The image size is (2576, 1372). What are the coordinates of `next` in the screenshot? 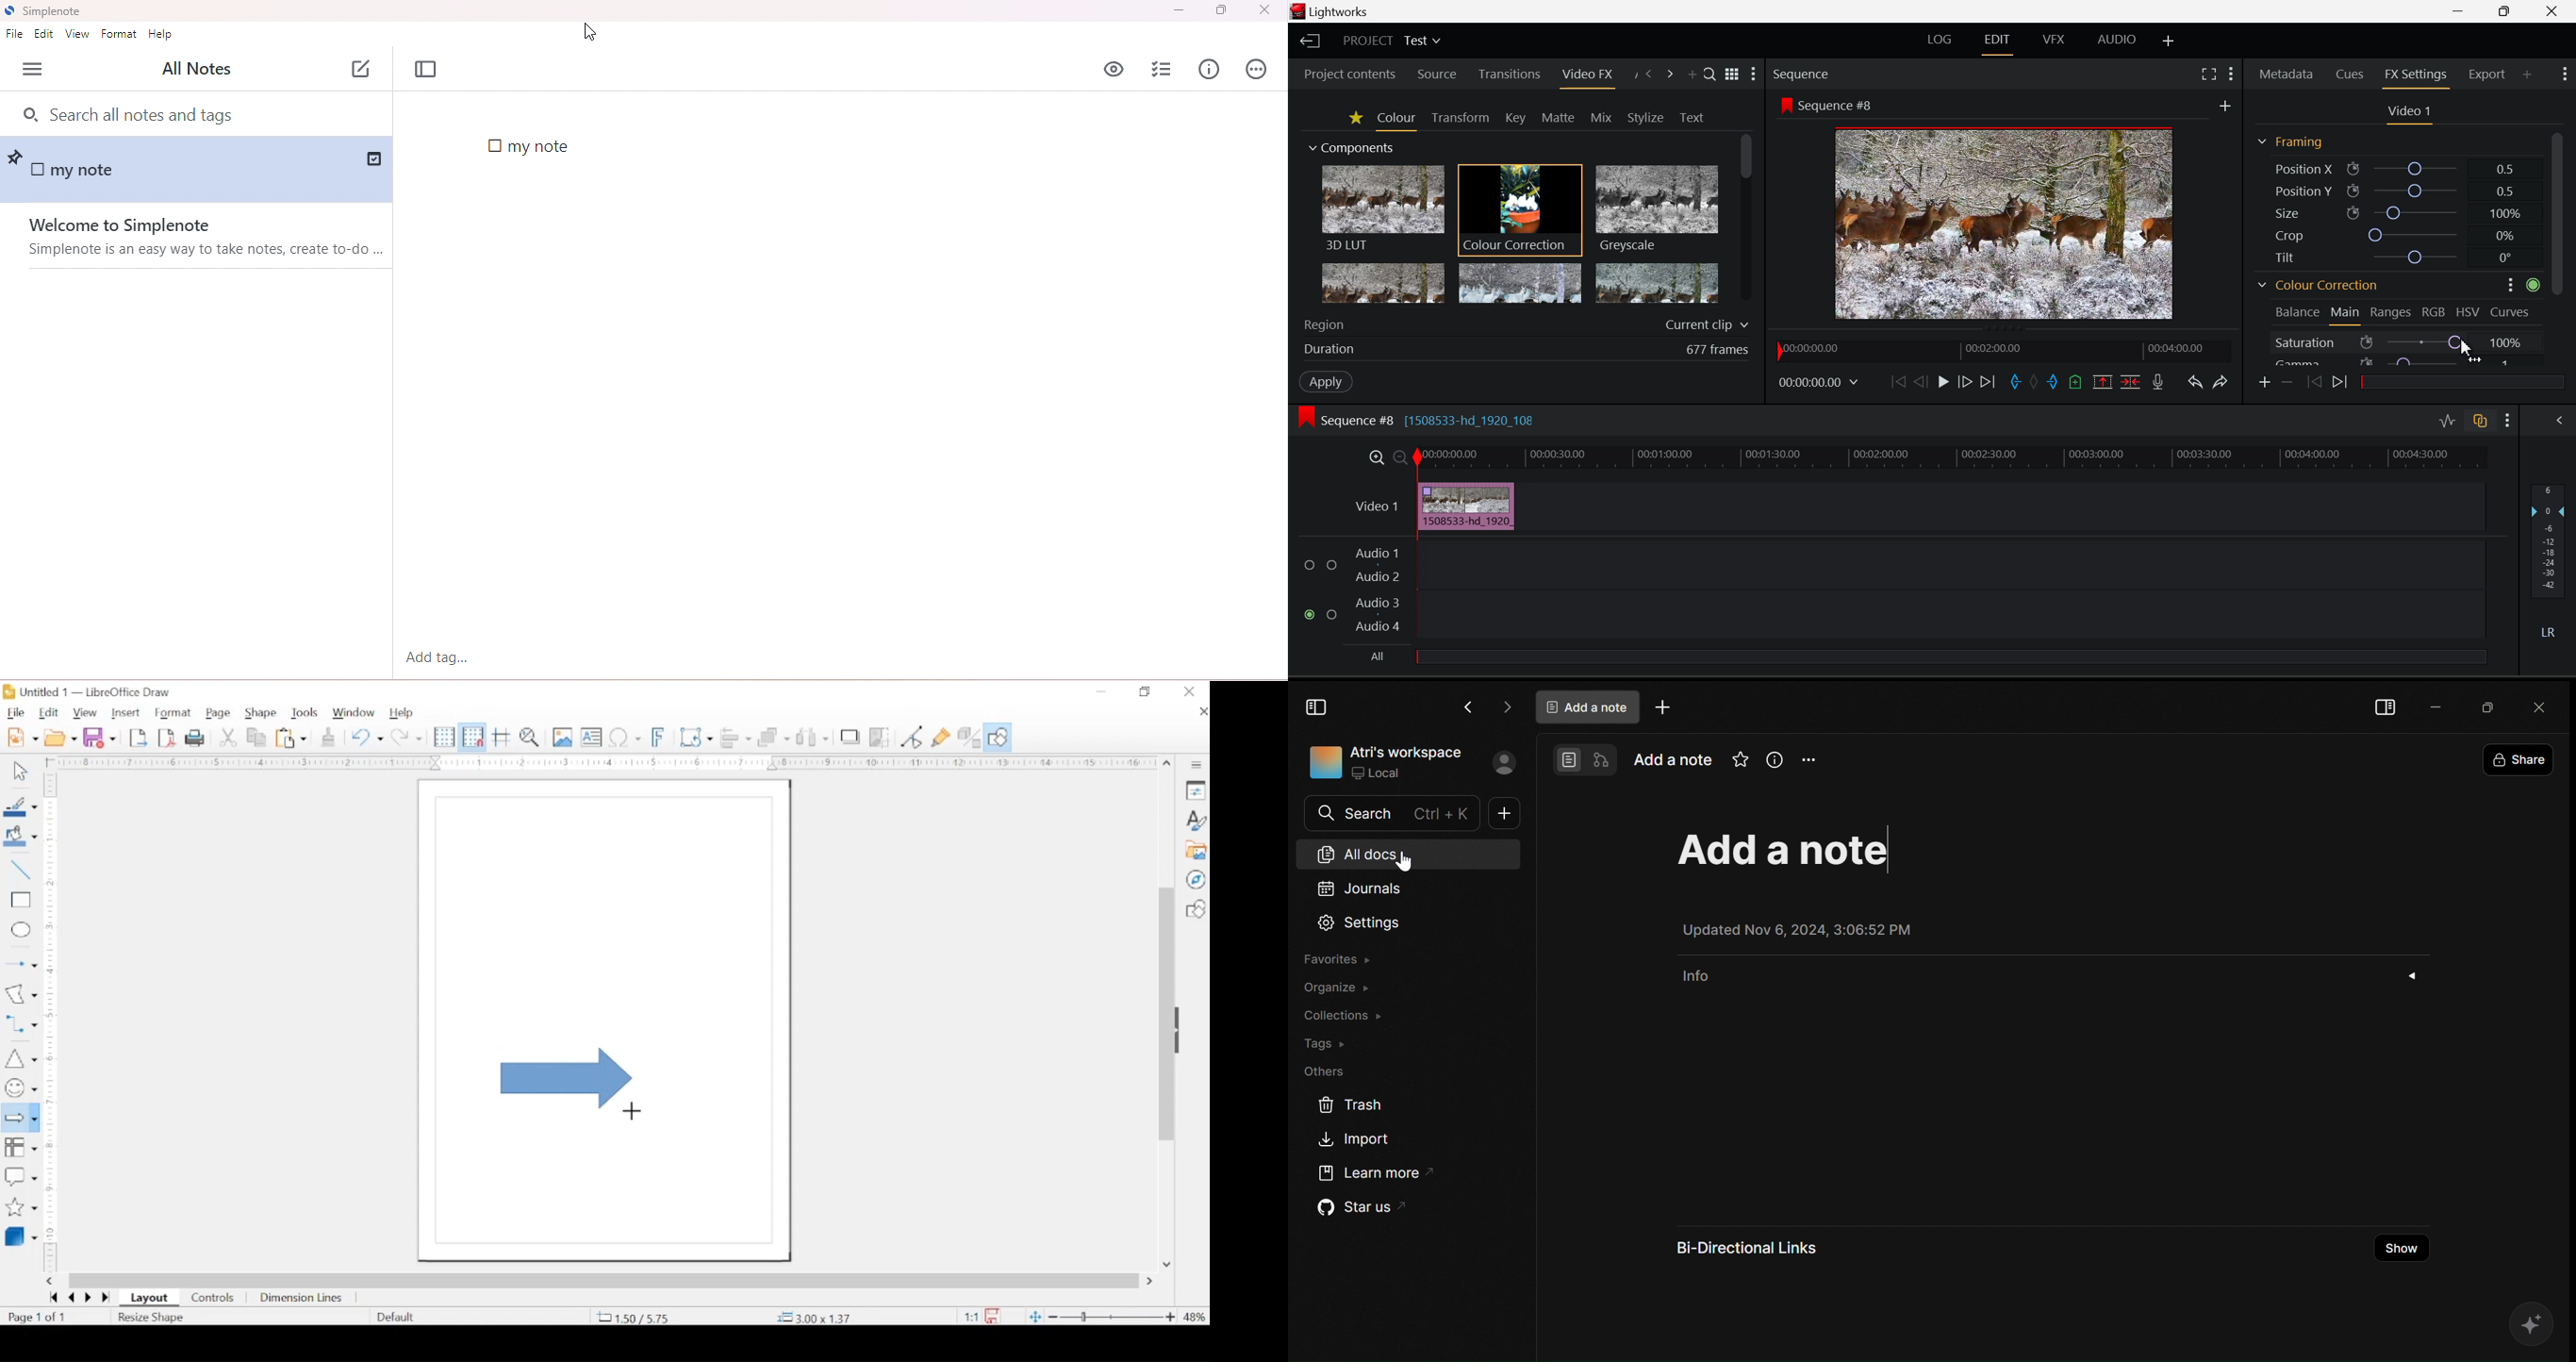 It's located at (88, 1298).